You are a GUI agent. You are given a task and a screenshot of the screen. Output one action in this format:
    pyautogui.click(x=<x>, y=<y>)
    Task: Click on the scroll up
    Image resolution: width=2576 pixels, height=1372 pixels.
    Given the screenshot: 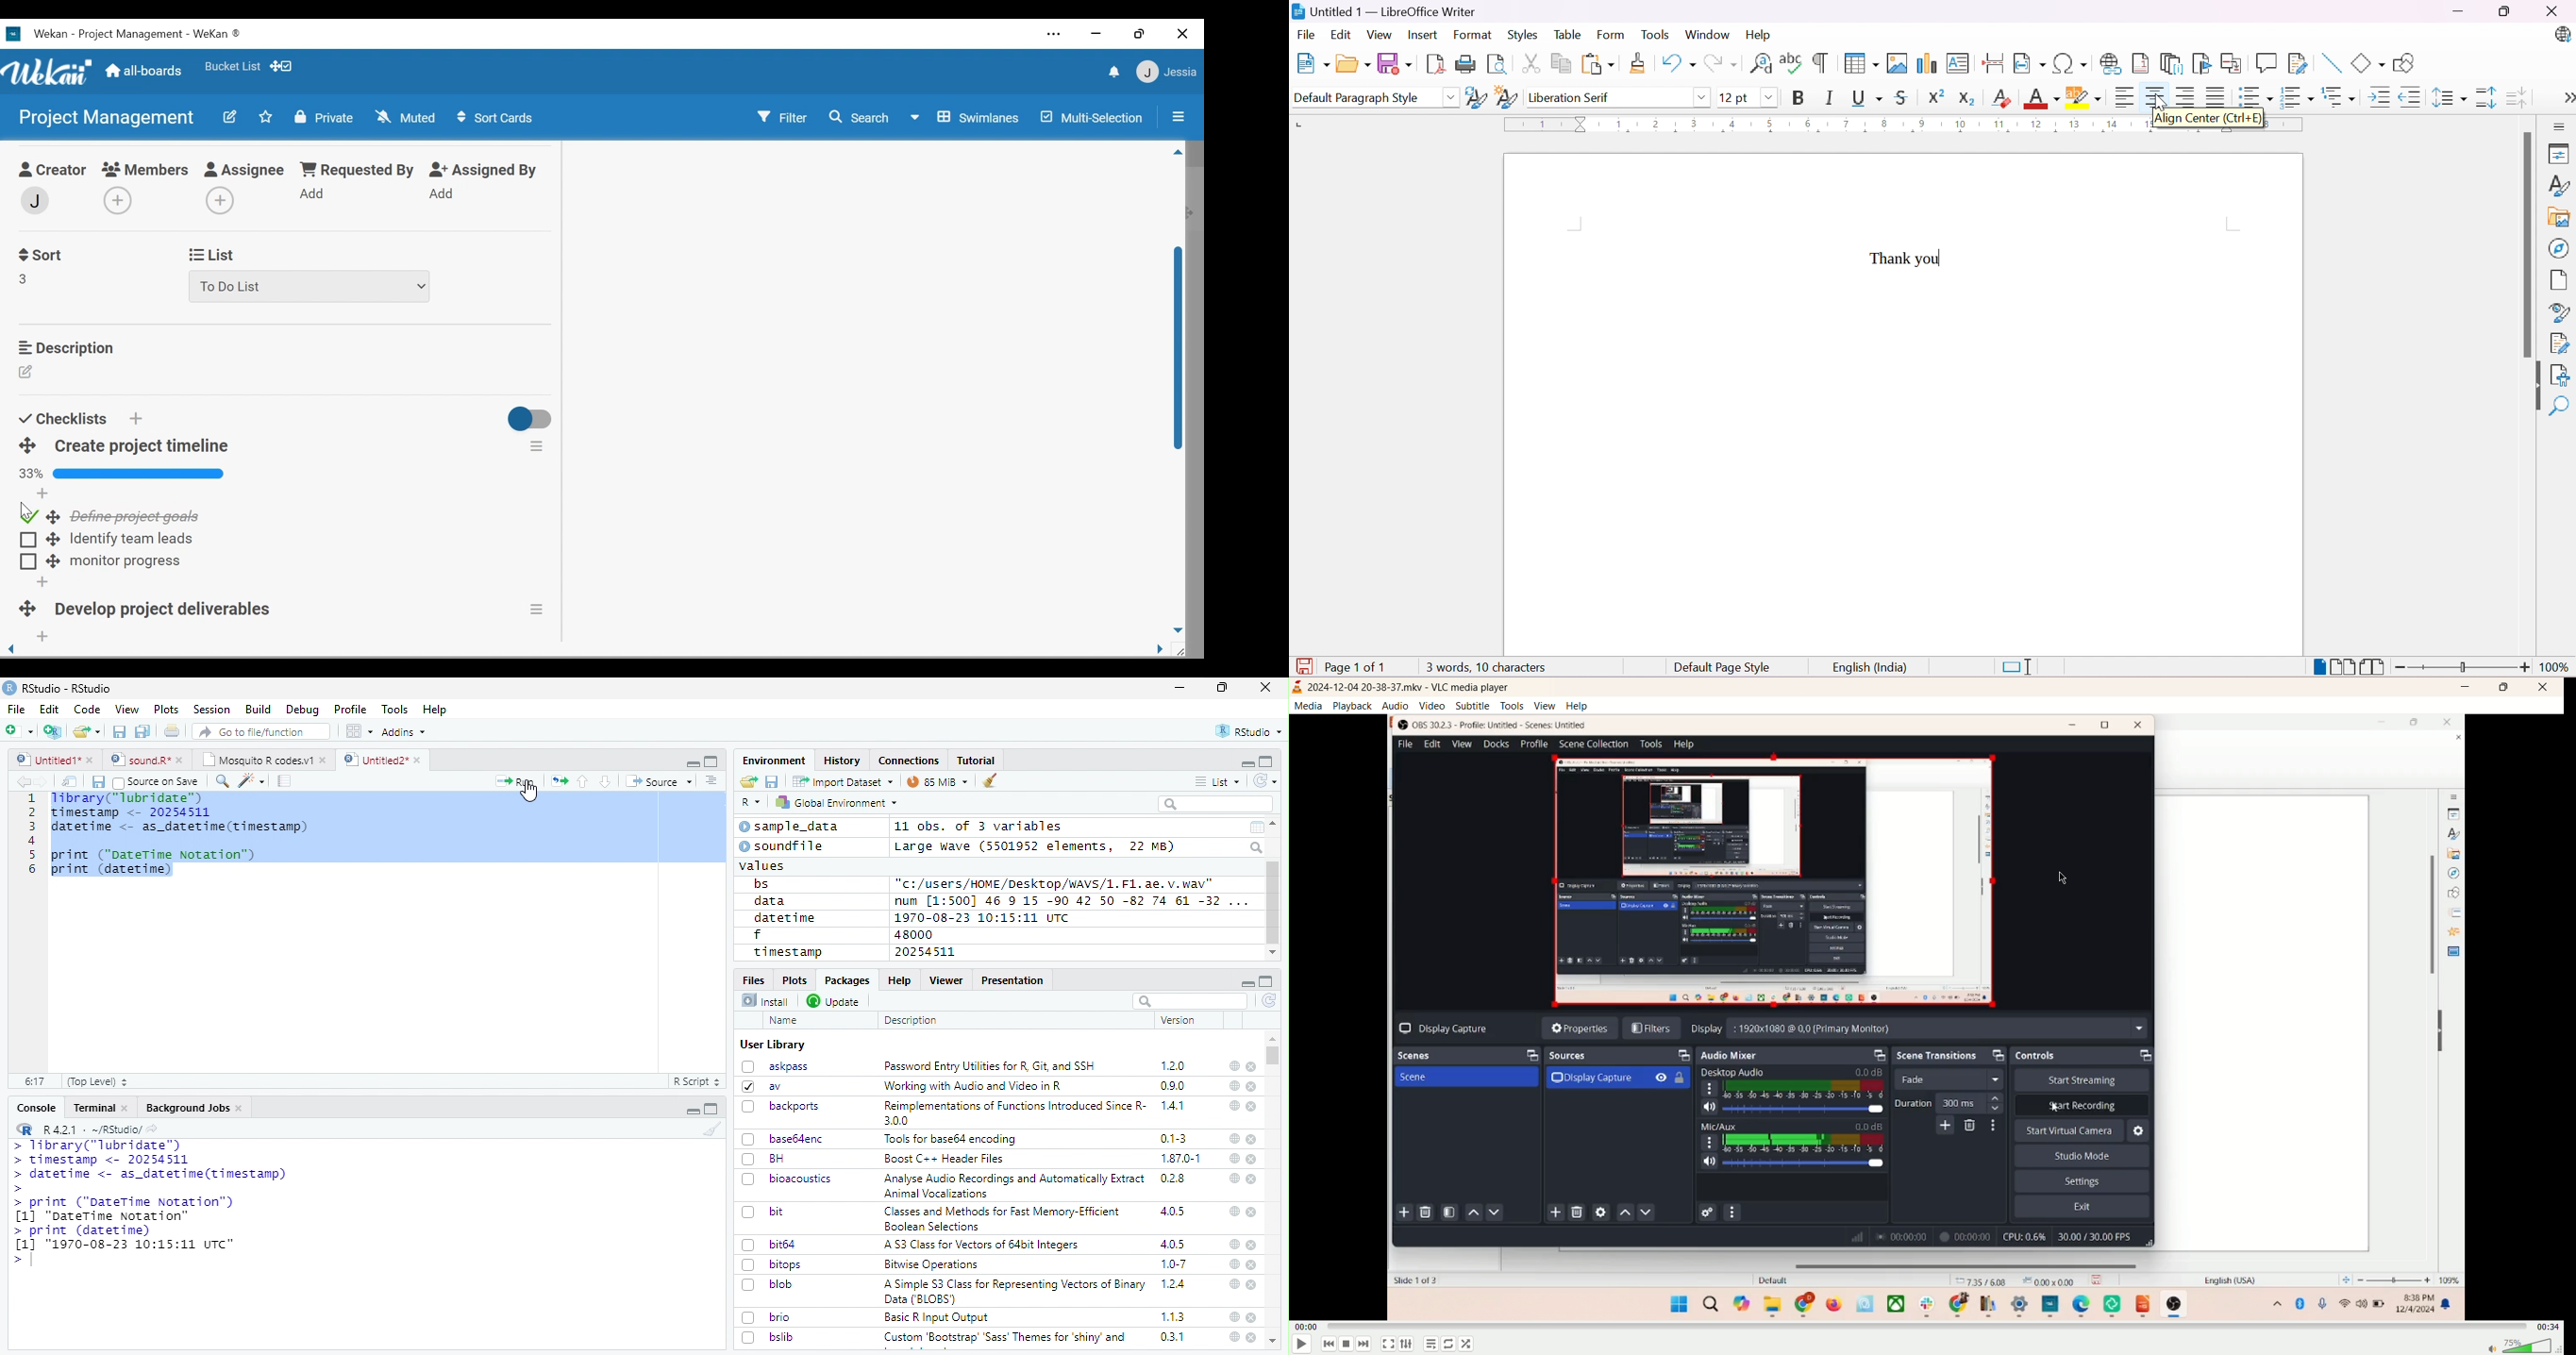 What is the action you would take?
    pyautogui.click(x=1275, y=824)
    